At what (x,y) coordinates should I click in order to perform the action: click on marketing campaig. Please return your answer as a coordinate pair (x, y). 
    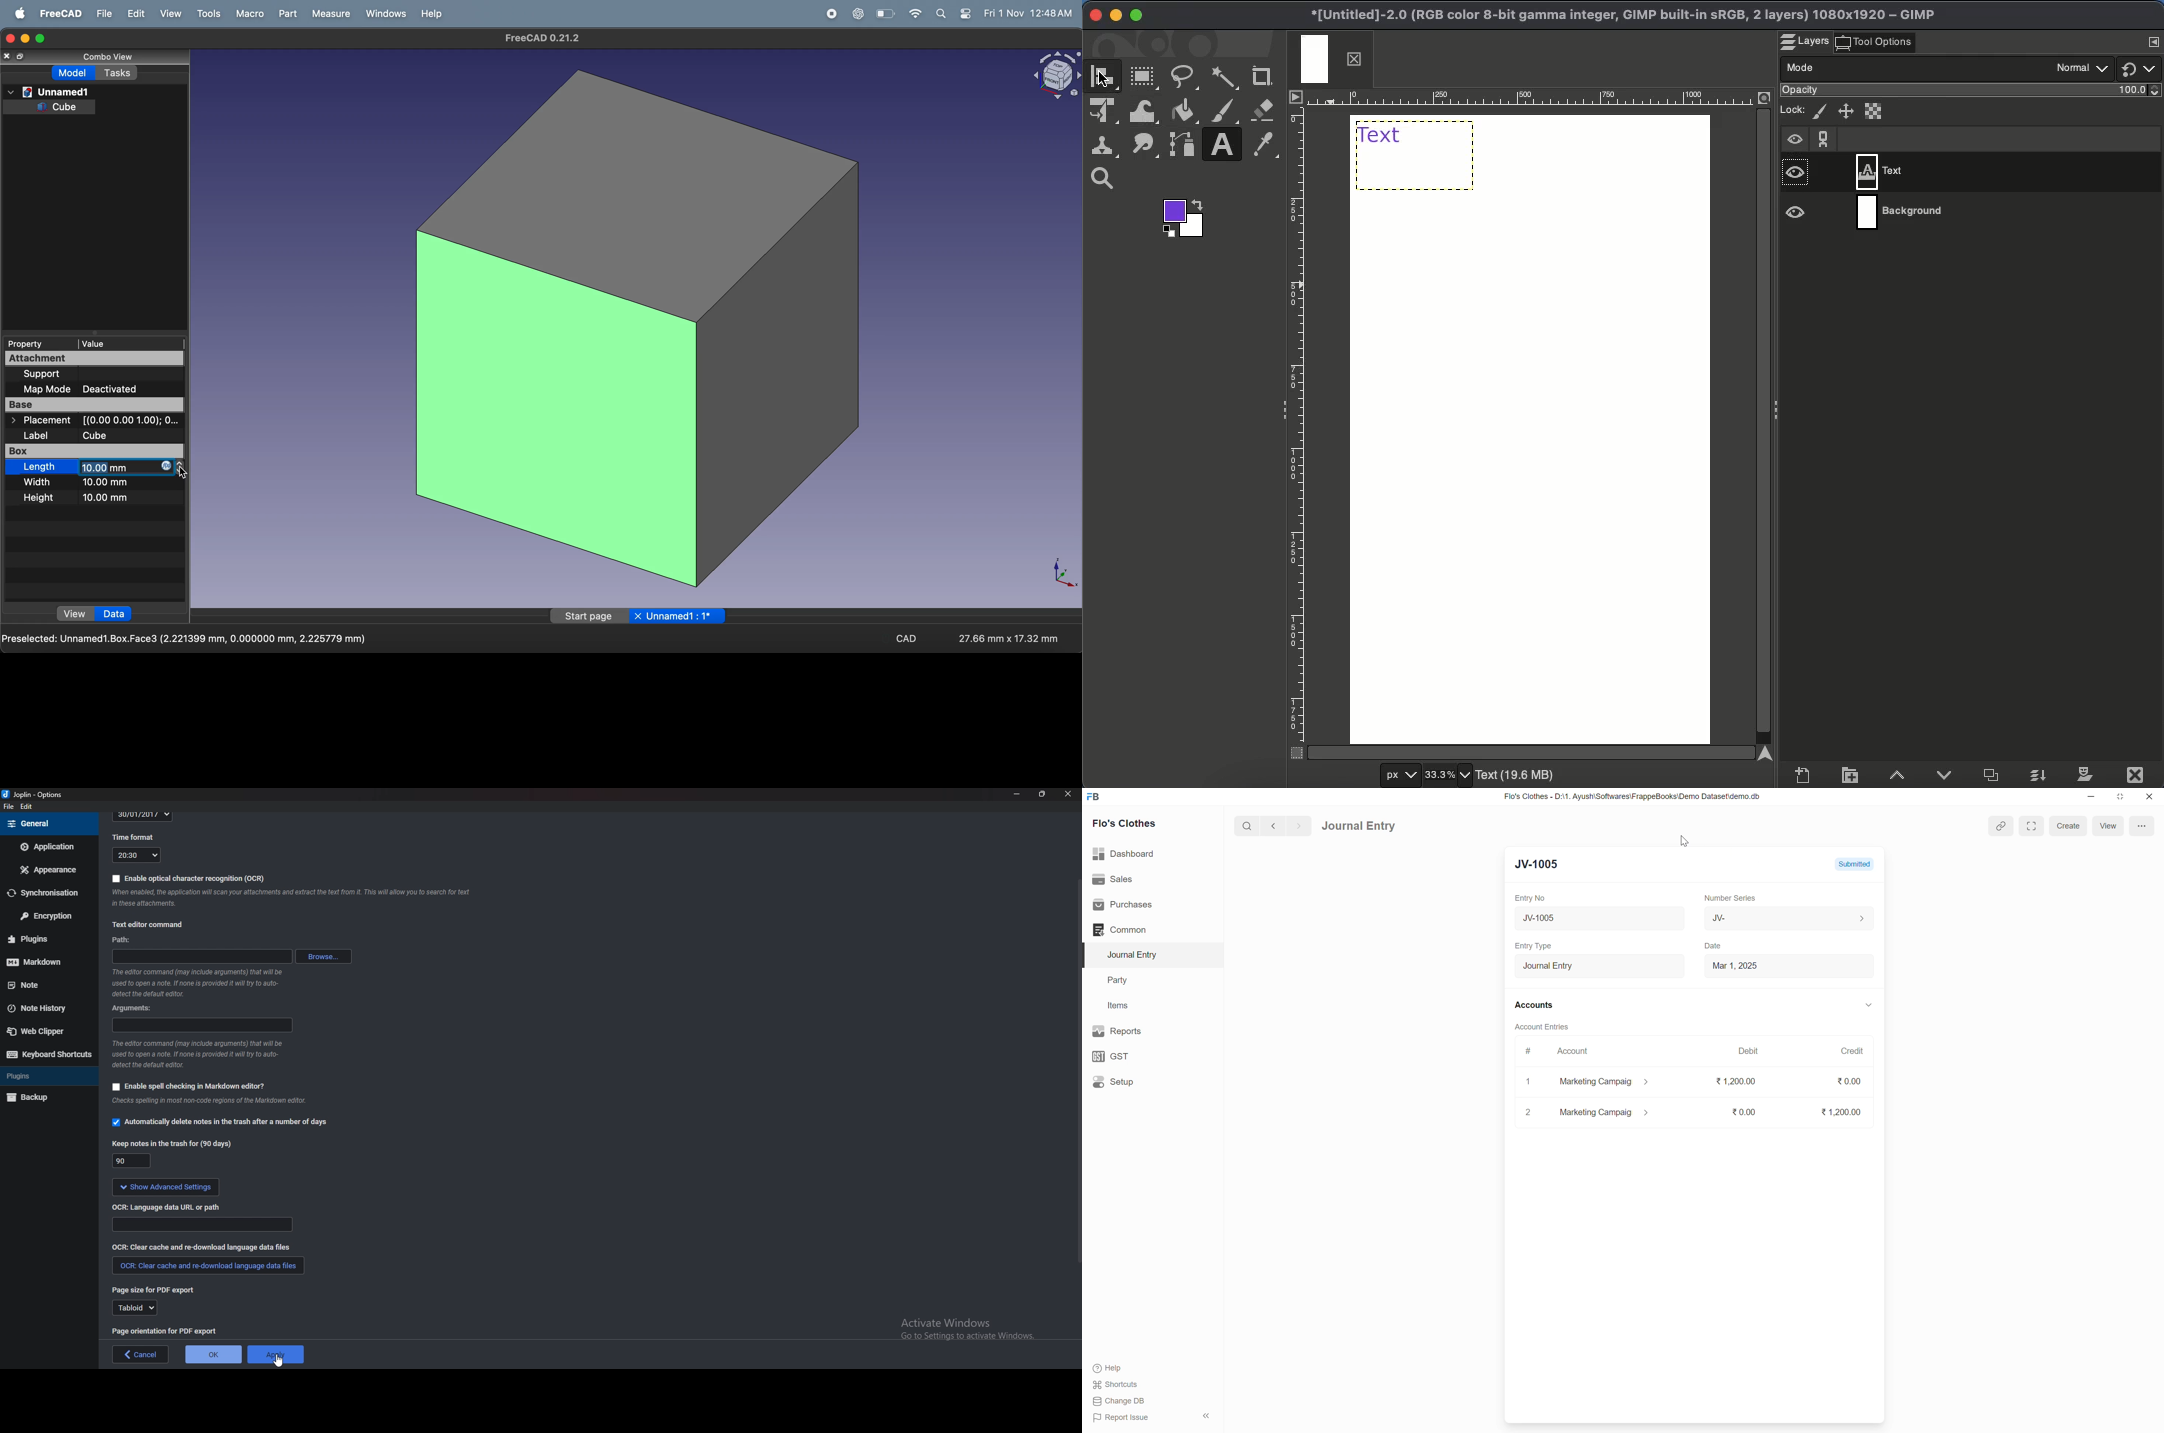
    Looking at the image, I should click on (1610, 1083).